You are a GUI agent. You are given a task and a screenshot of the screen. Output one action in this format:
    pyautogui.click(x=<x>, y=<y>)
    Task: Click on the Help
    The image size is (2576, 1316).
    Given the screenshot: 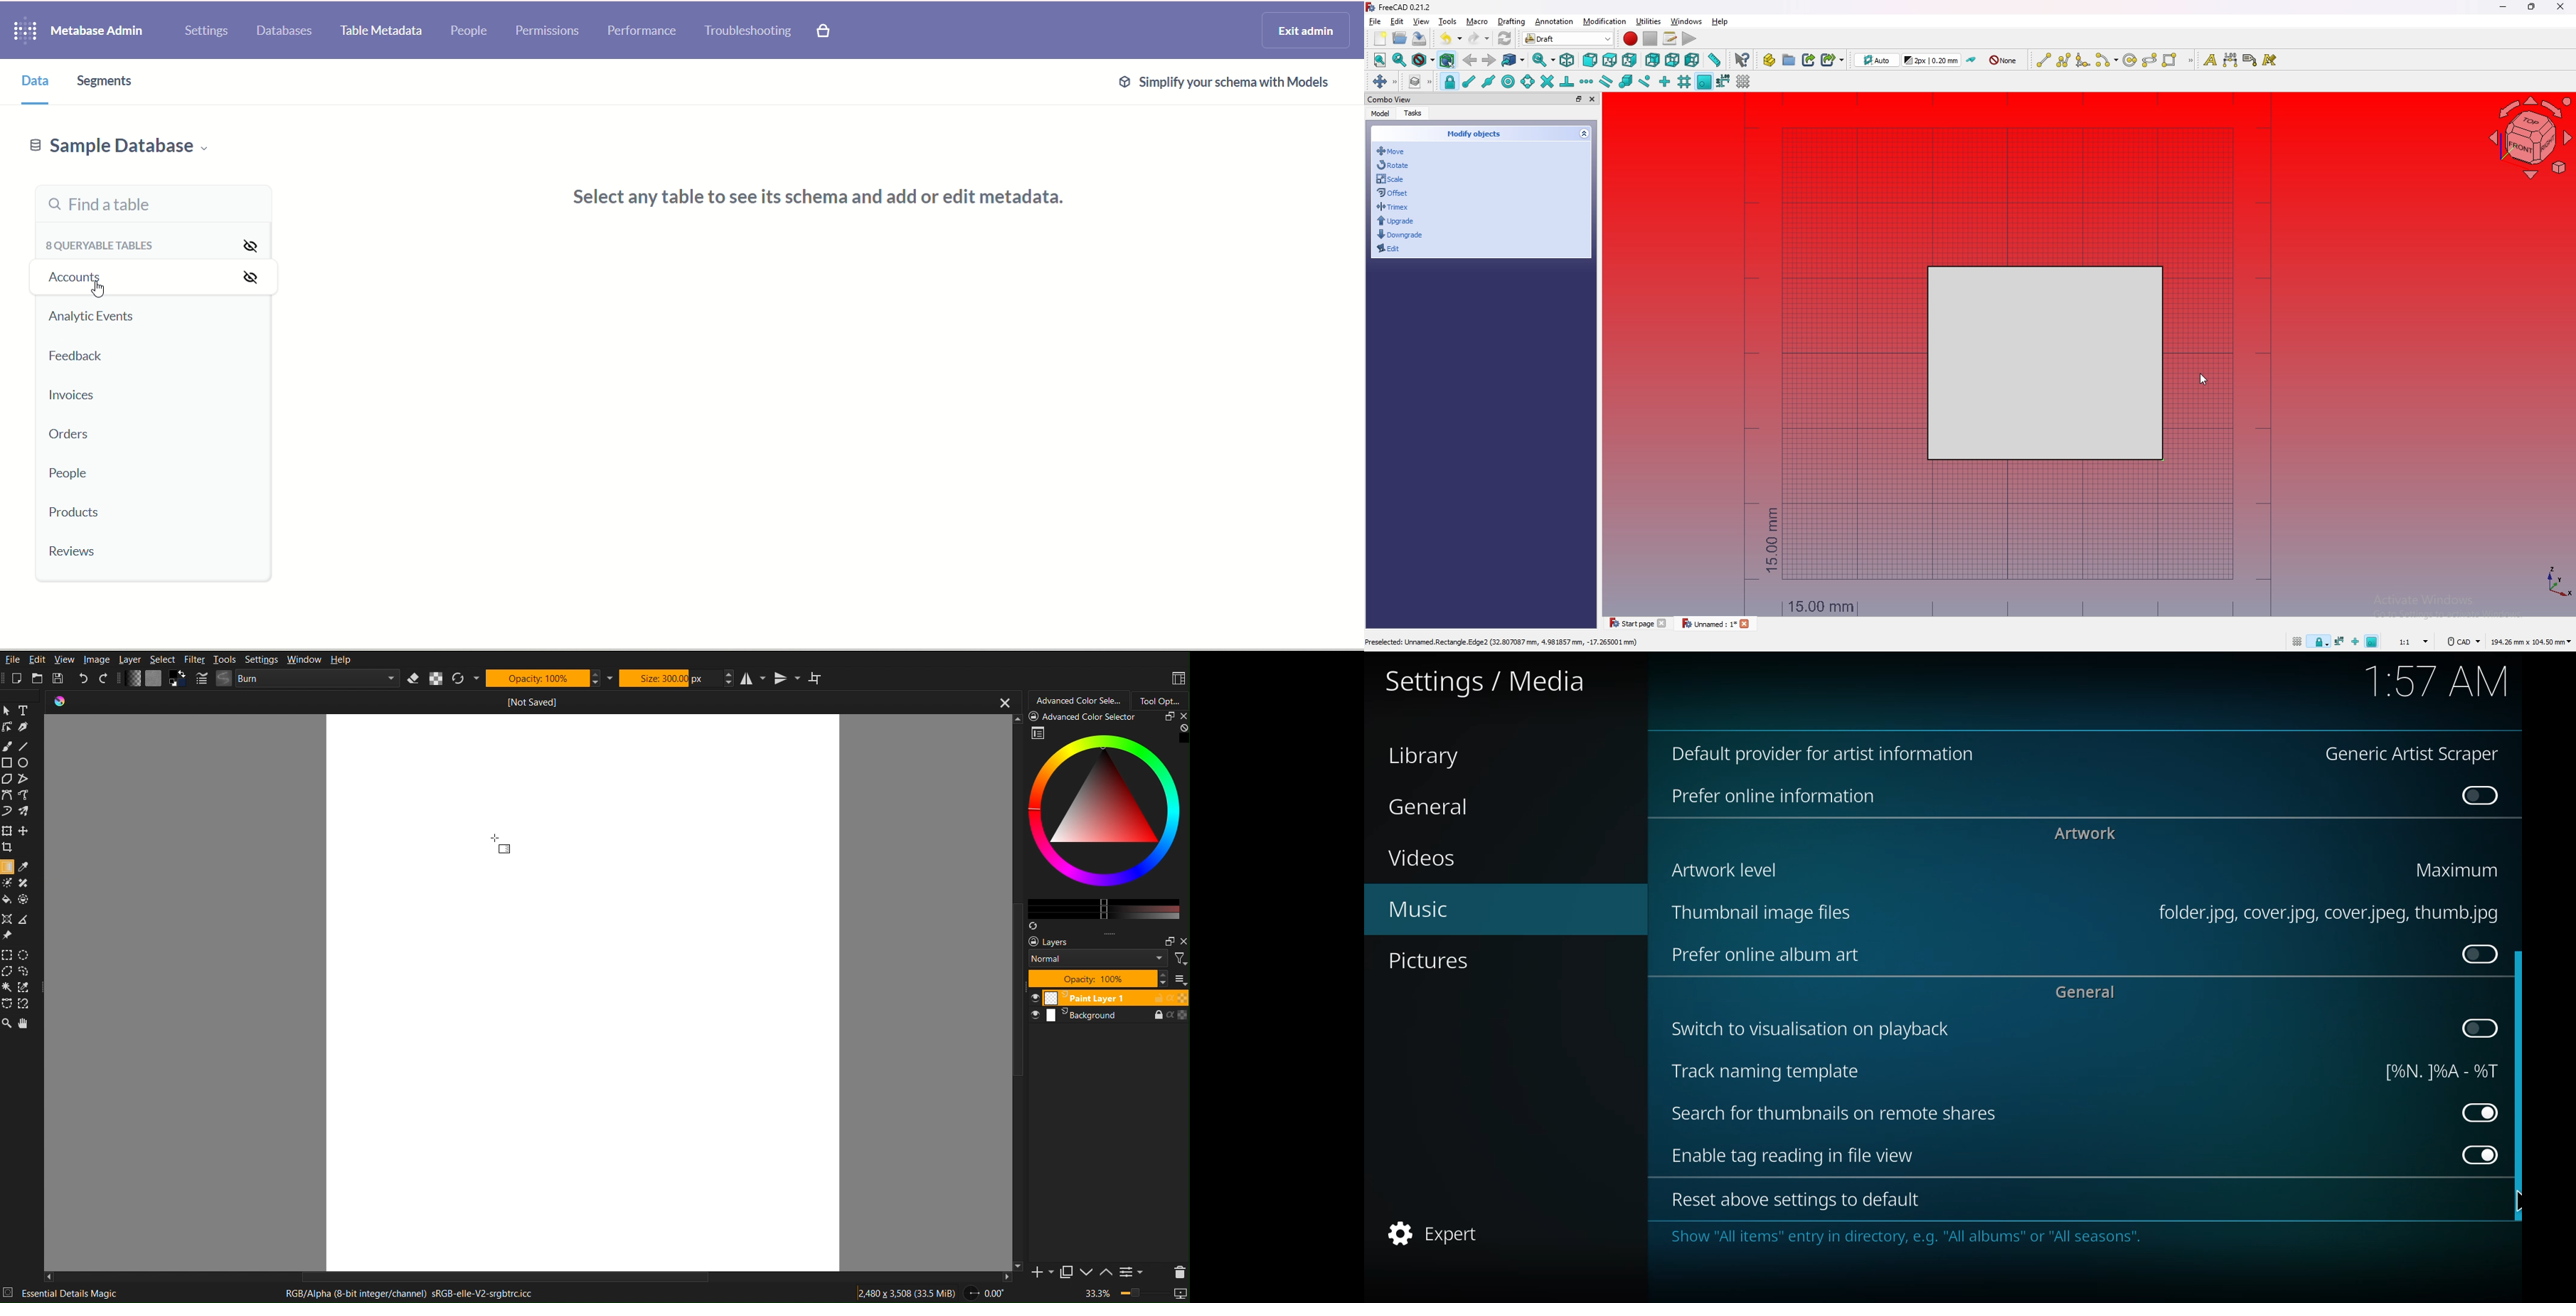 What is the action you would take?
    pyautogui.click(x=339, y=660)
    